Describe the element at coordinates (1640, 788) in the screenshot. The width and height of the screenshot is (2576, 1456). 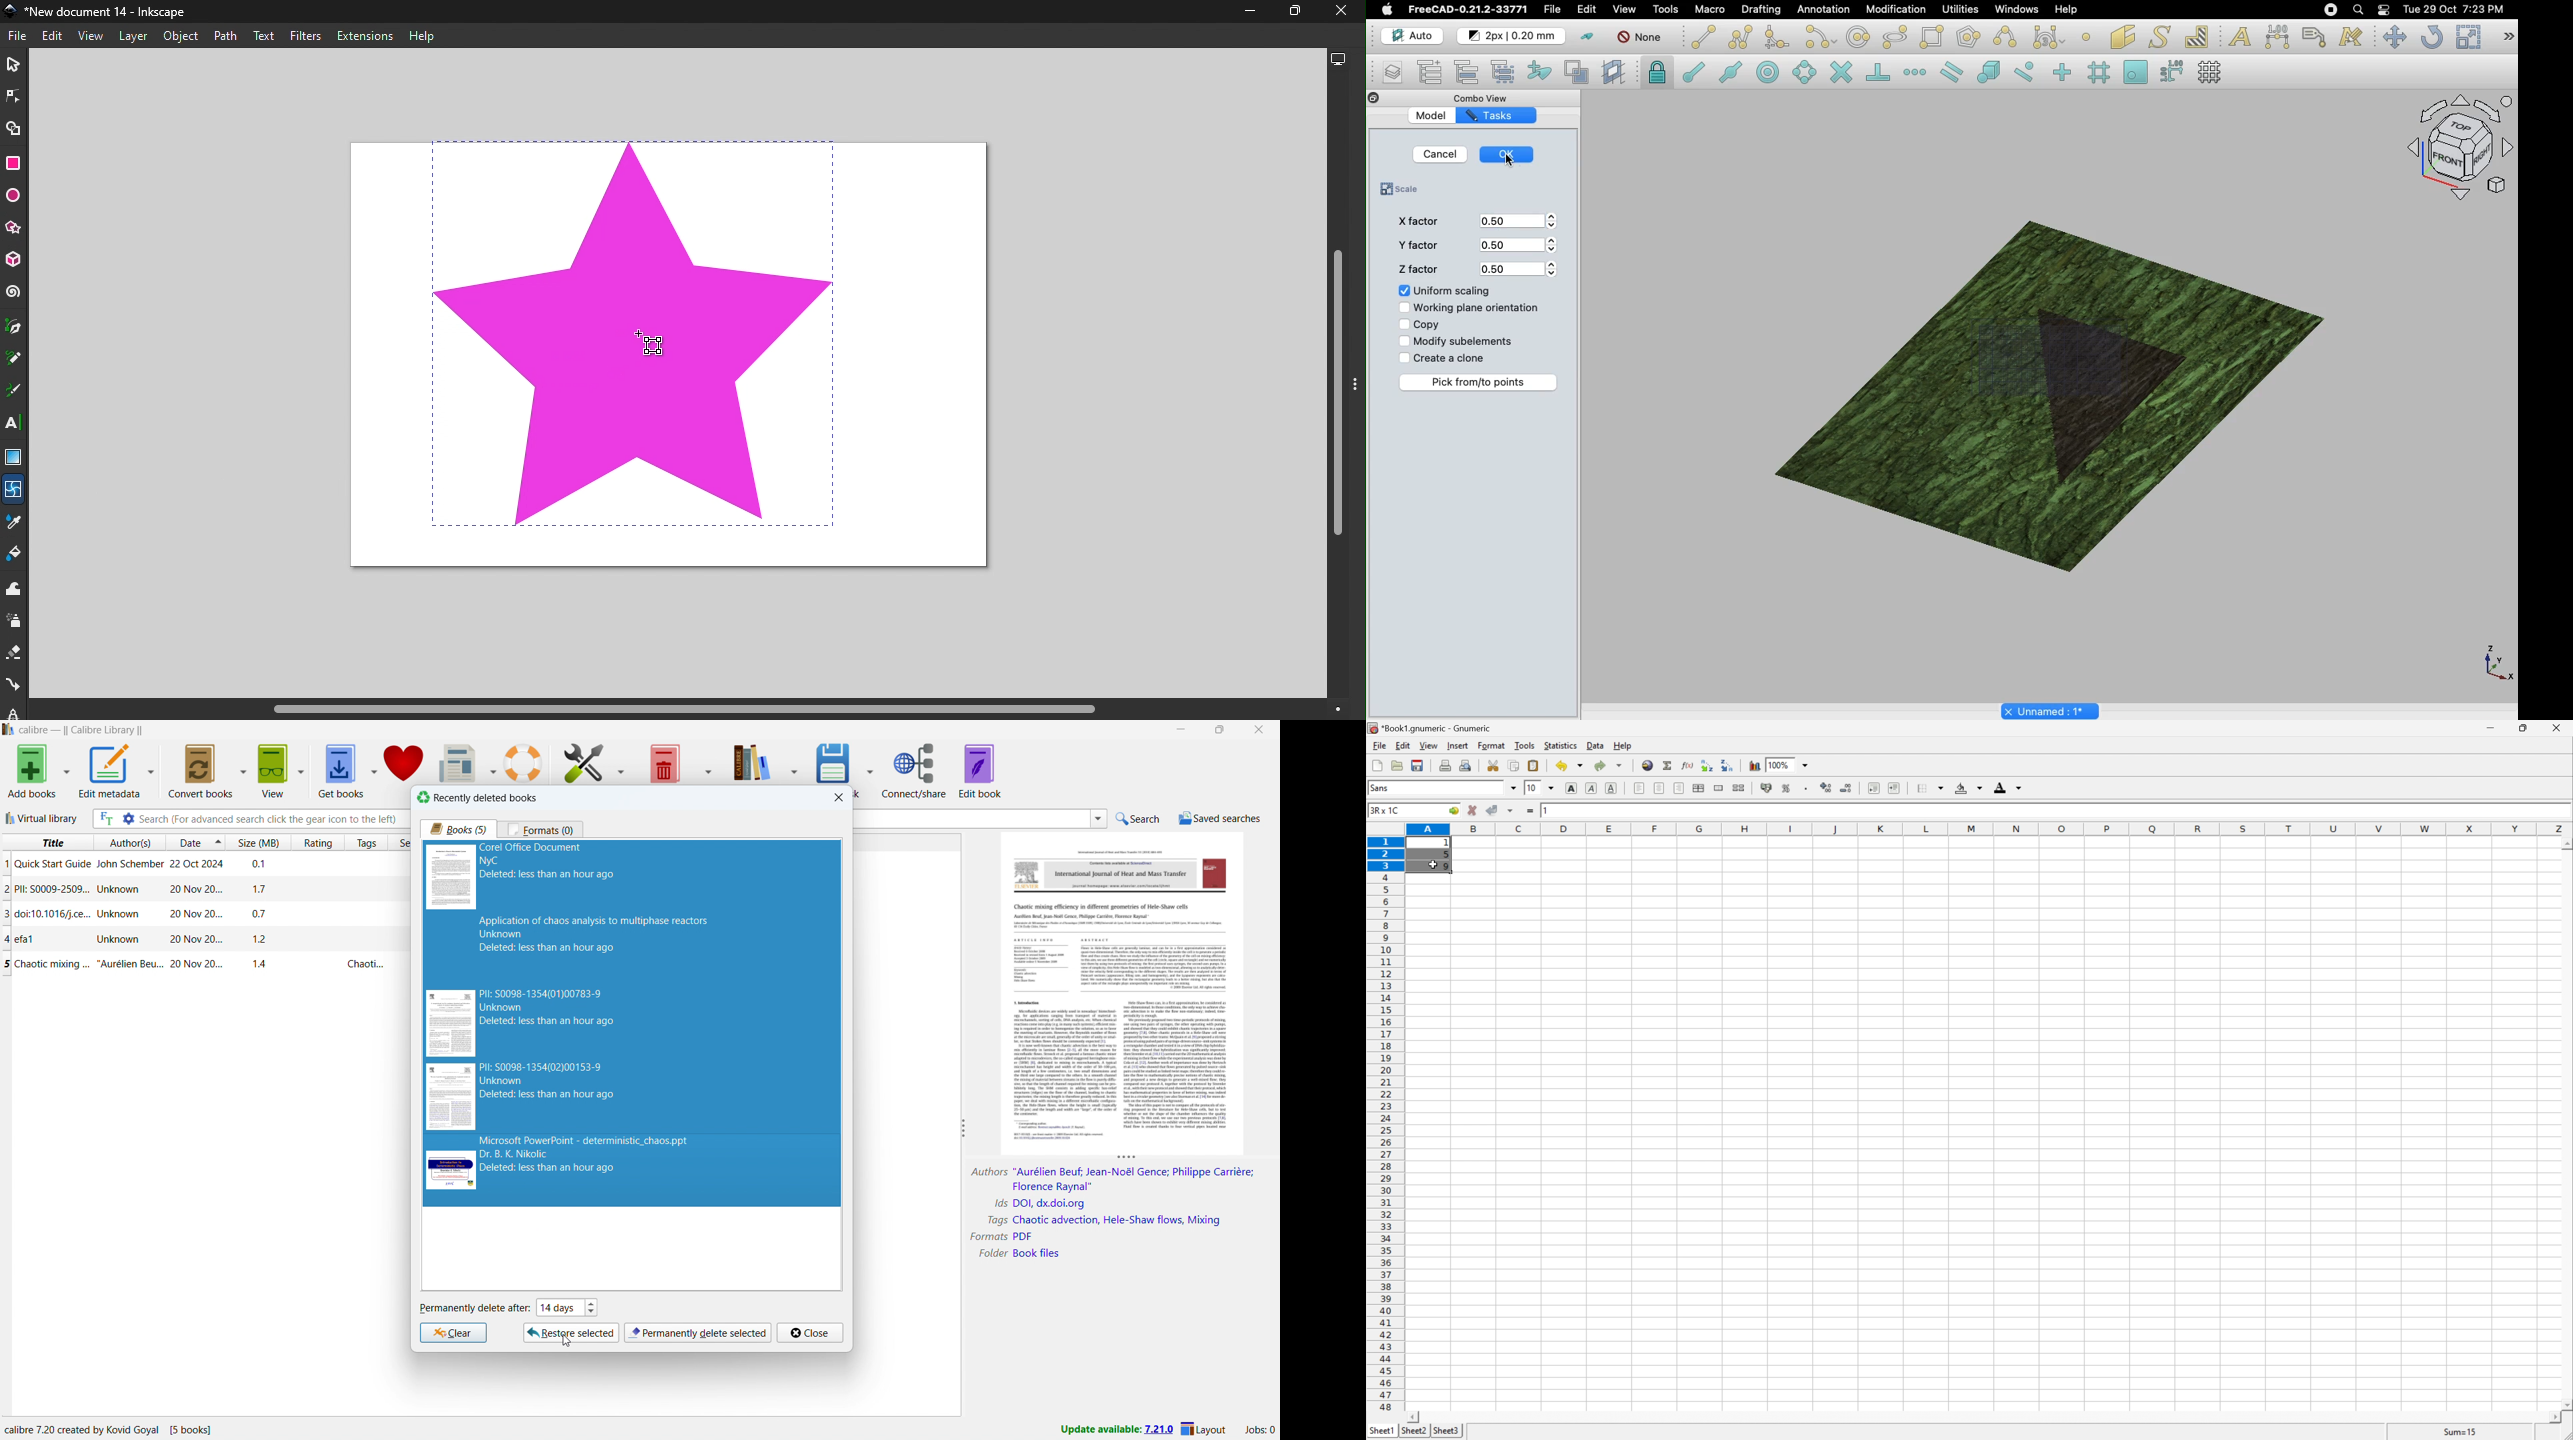
I see `align left` at that location.